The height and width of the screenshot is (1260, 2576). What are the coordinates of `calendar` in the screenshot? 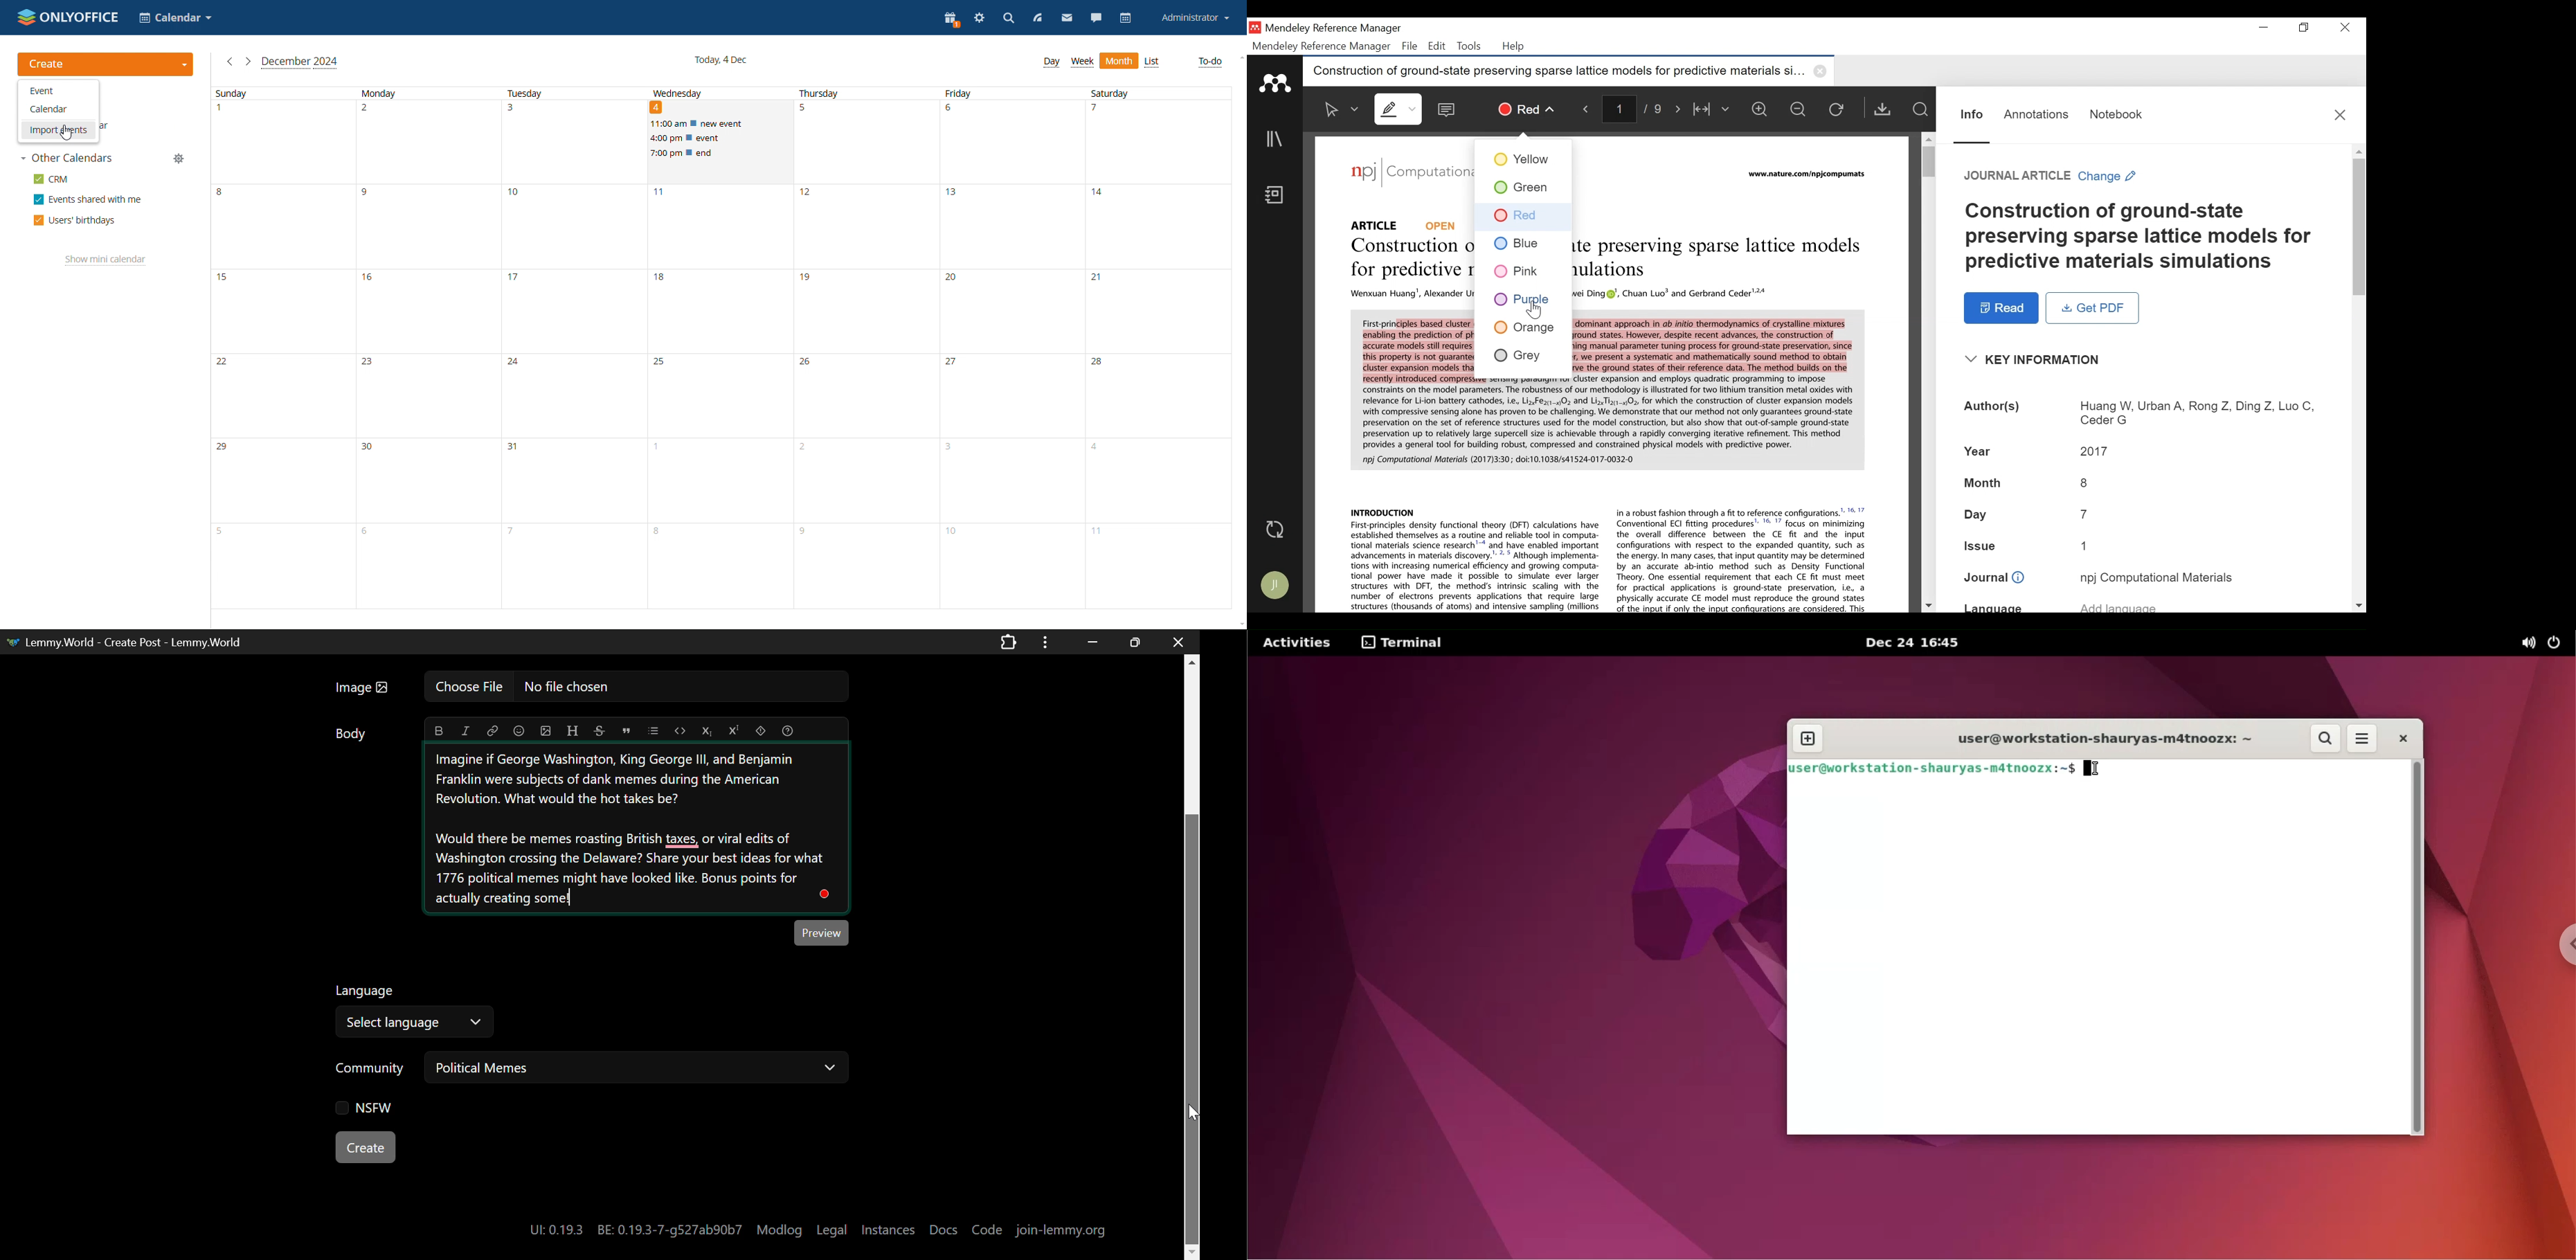 It's located at (58, 108).